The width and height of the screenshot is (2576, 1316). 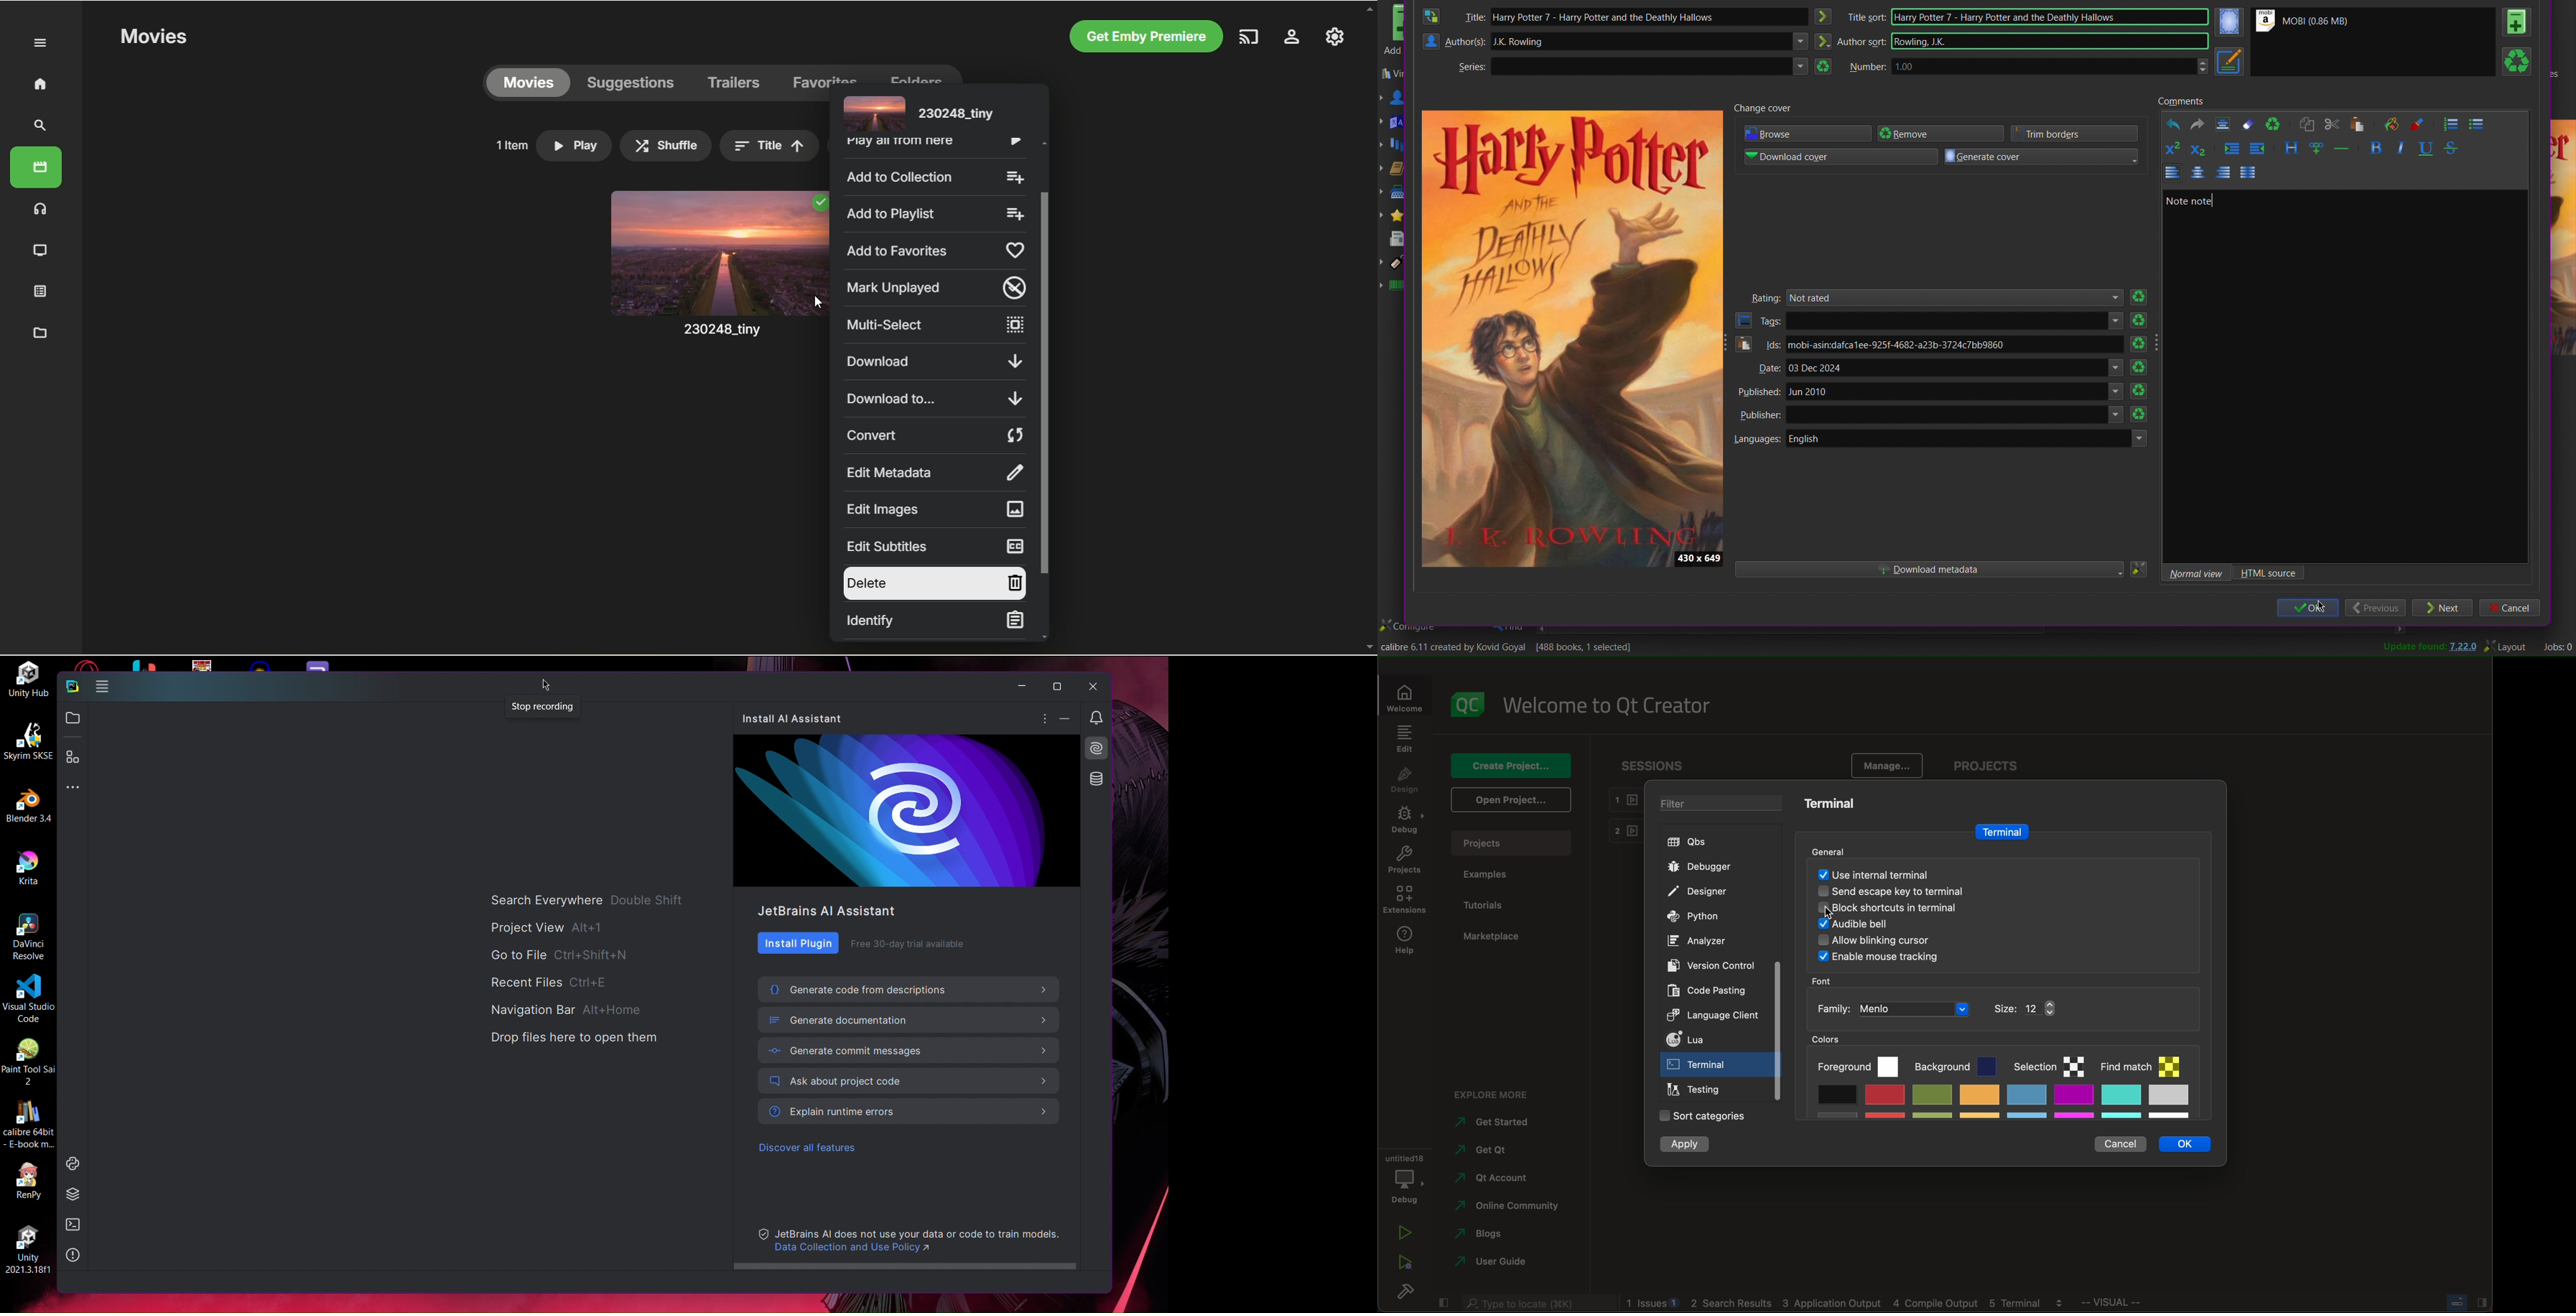 I want to click on close slidebar, so click(x=2463, y=1304).